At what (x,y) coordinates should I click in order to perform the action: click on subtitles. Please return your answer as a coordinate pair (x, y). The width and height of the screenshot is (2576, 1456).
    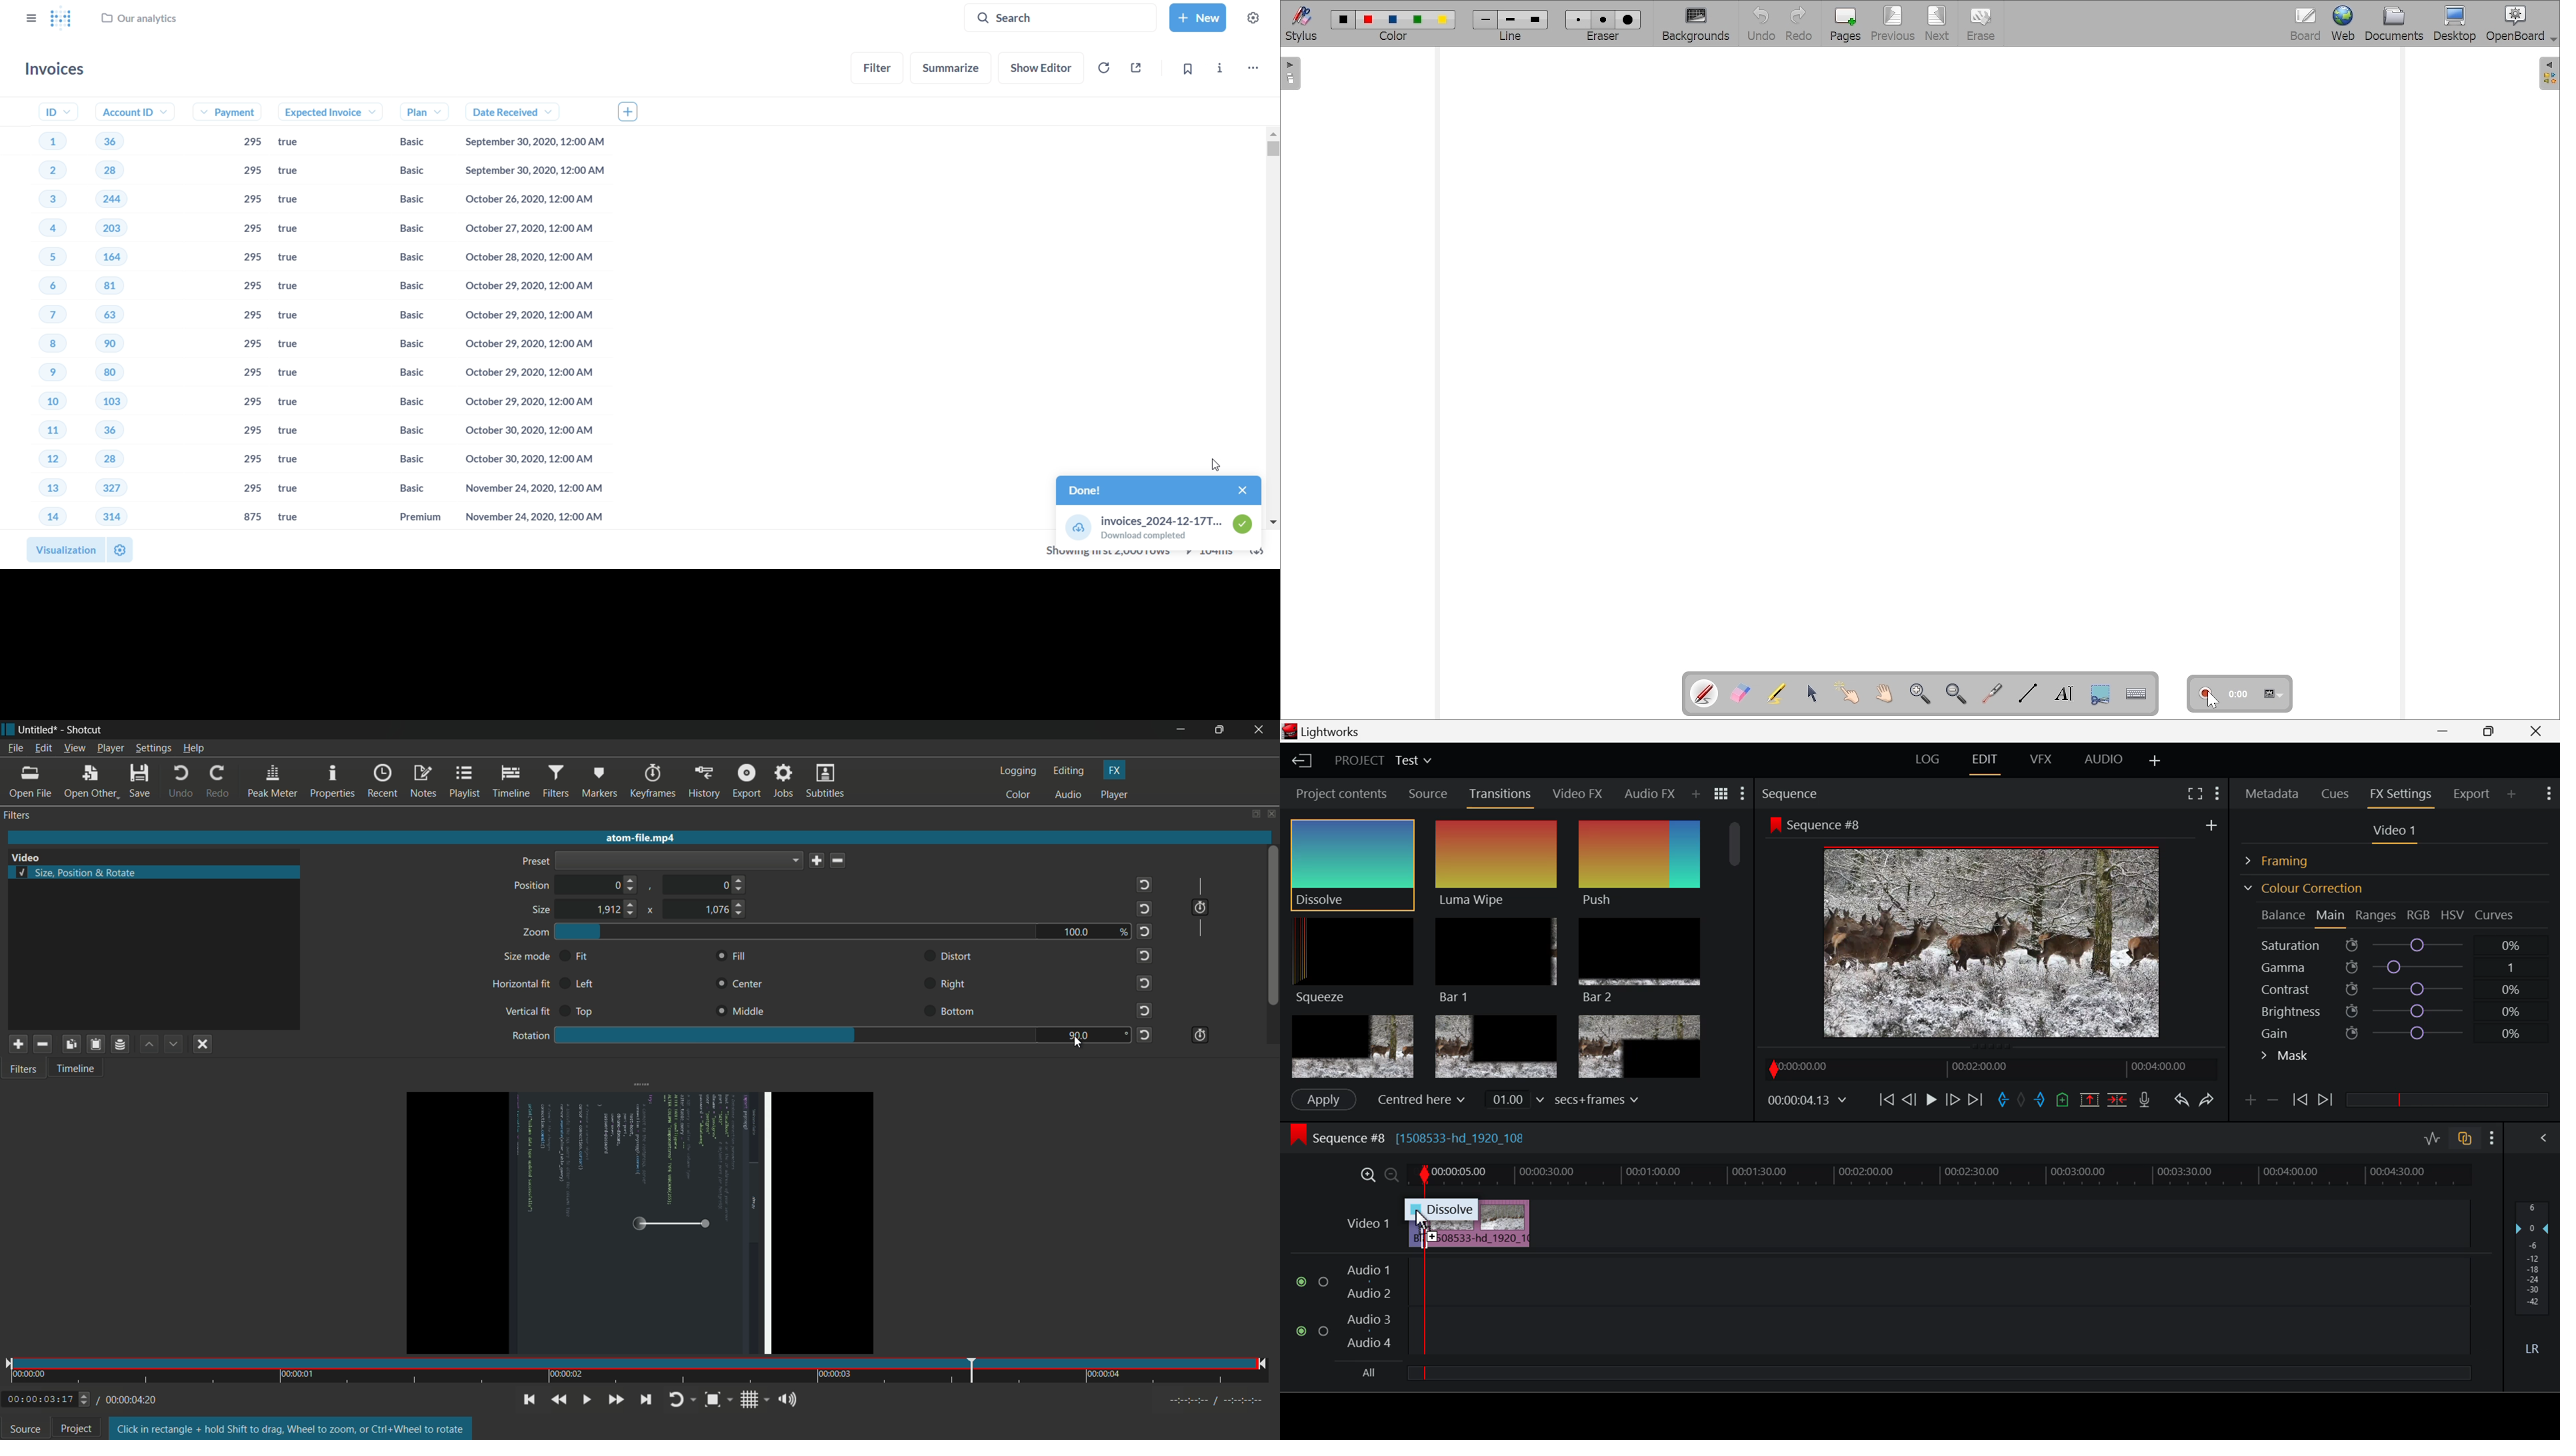
    Looking at the image, I should click on (827, 781).